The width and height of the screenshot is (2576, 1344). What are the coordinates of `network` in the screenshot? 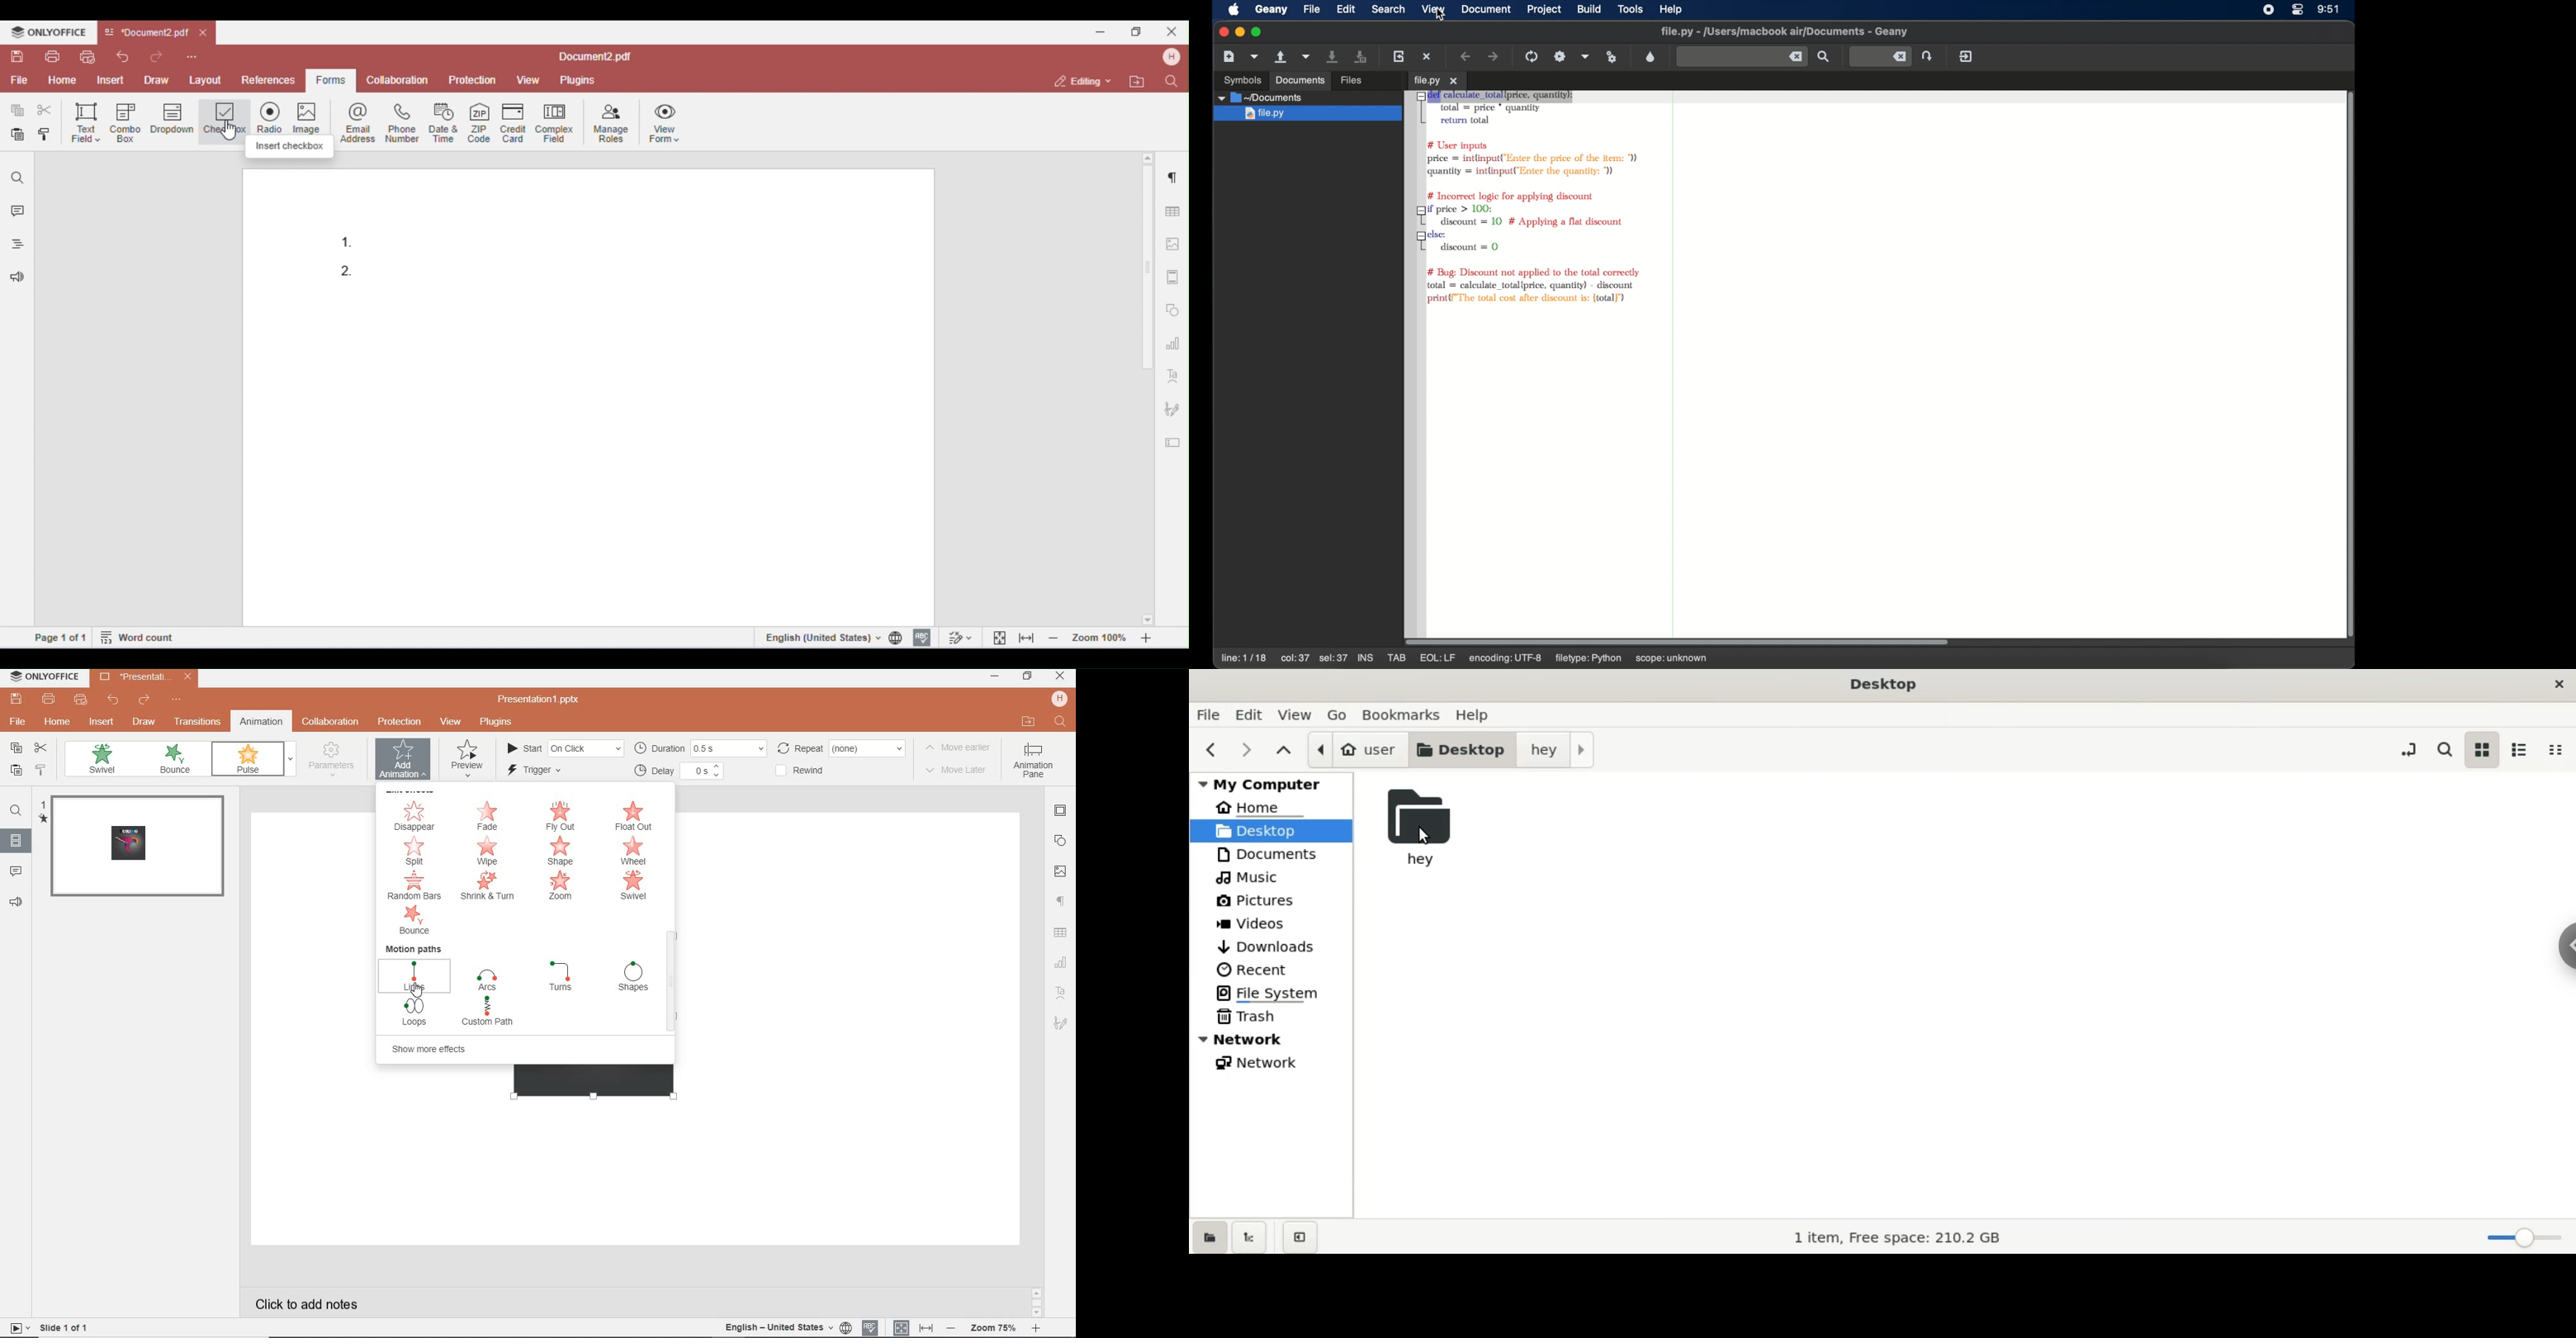 It's located at (1268, 1064).